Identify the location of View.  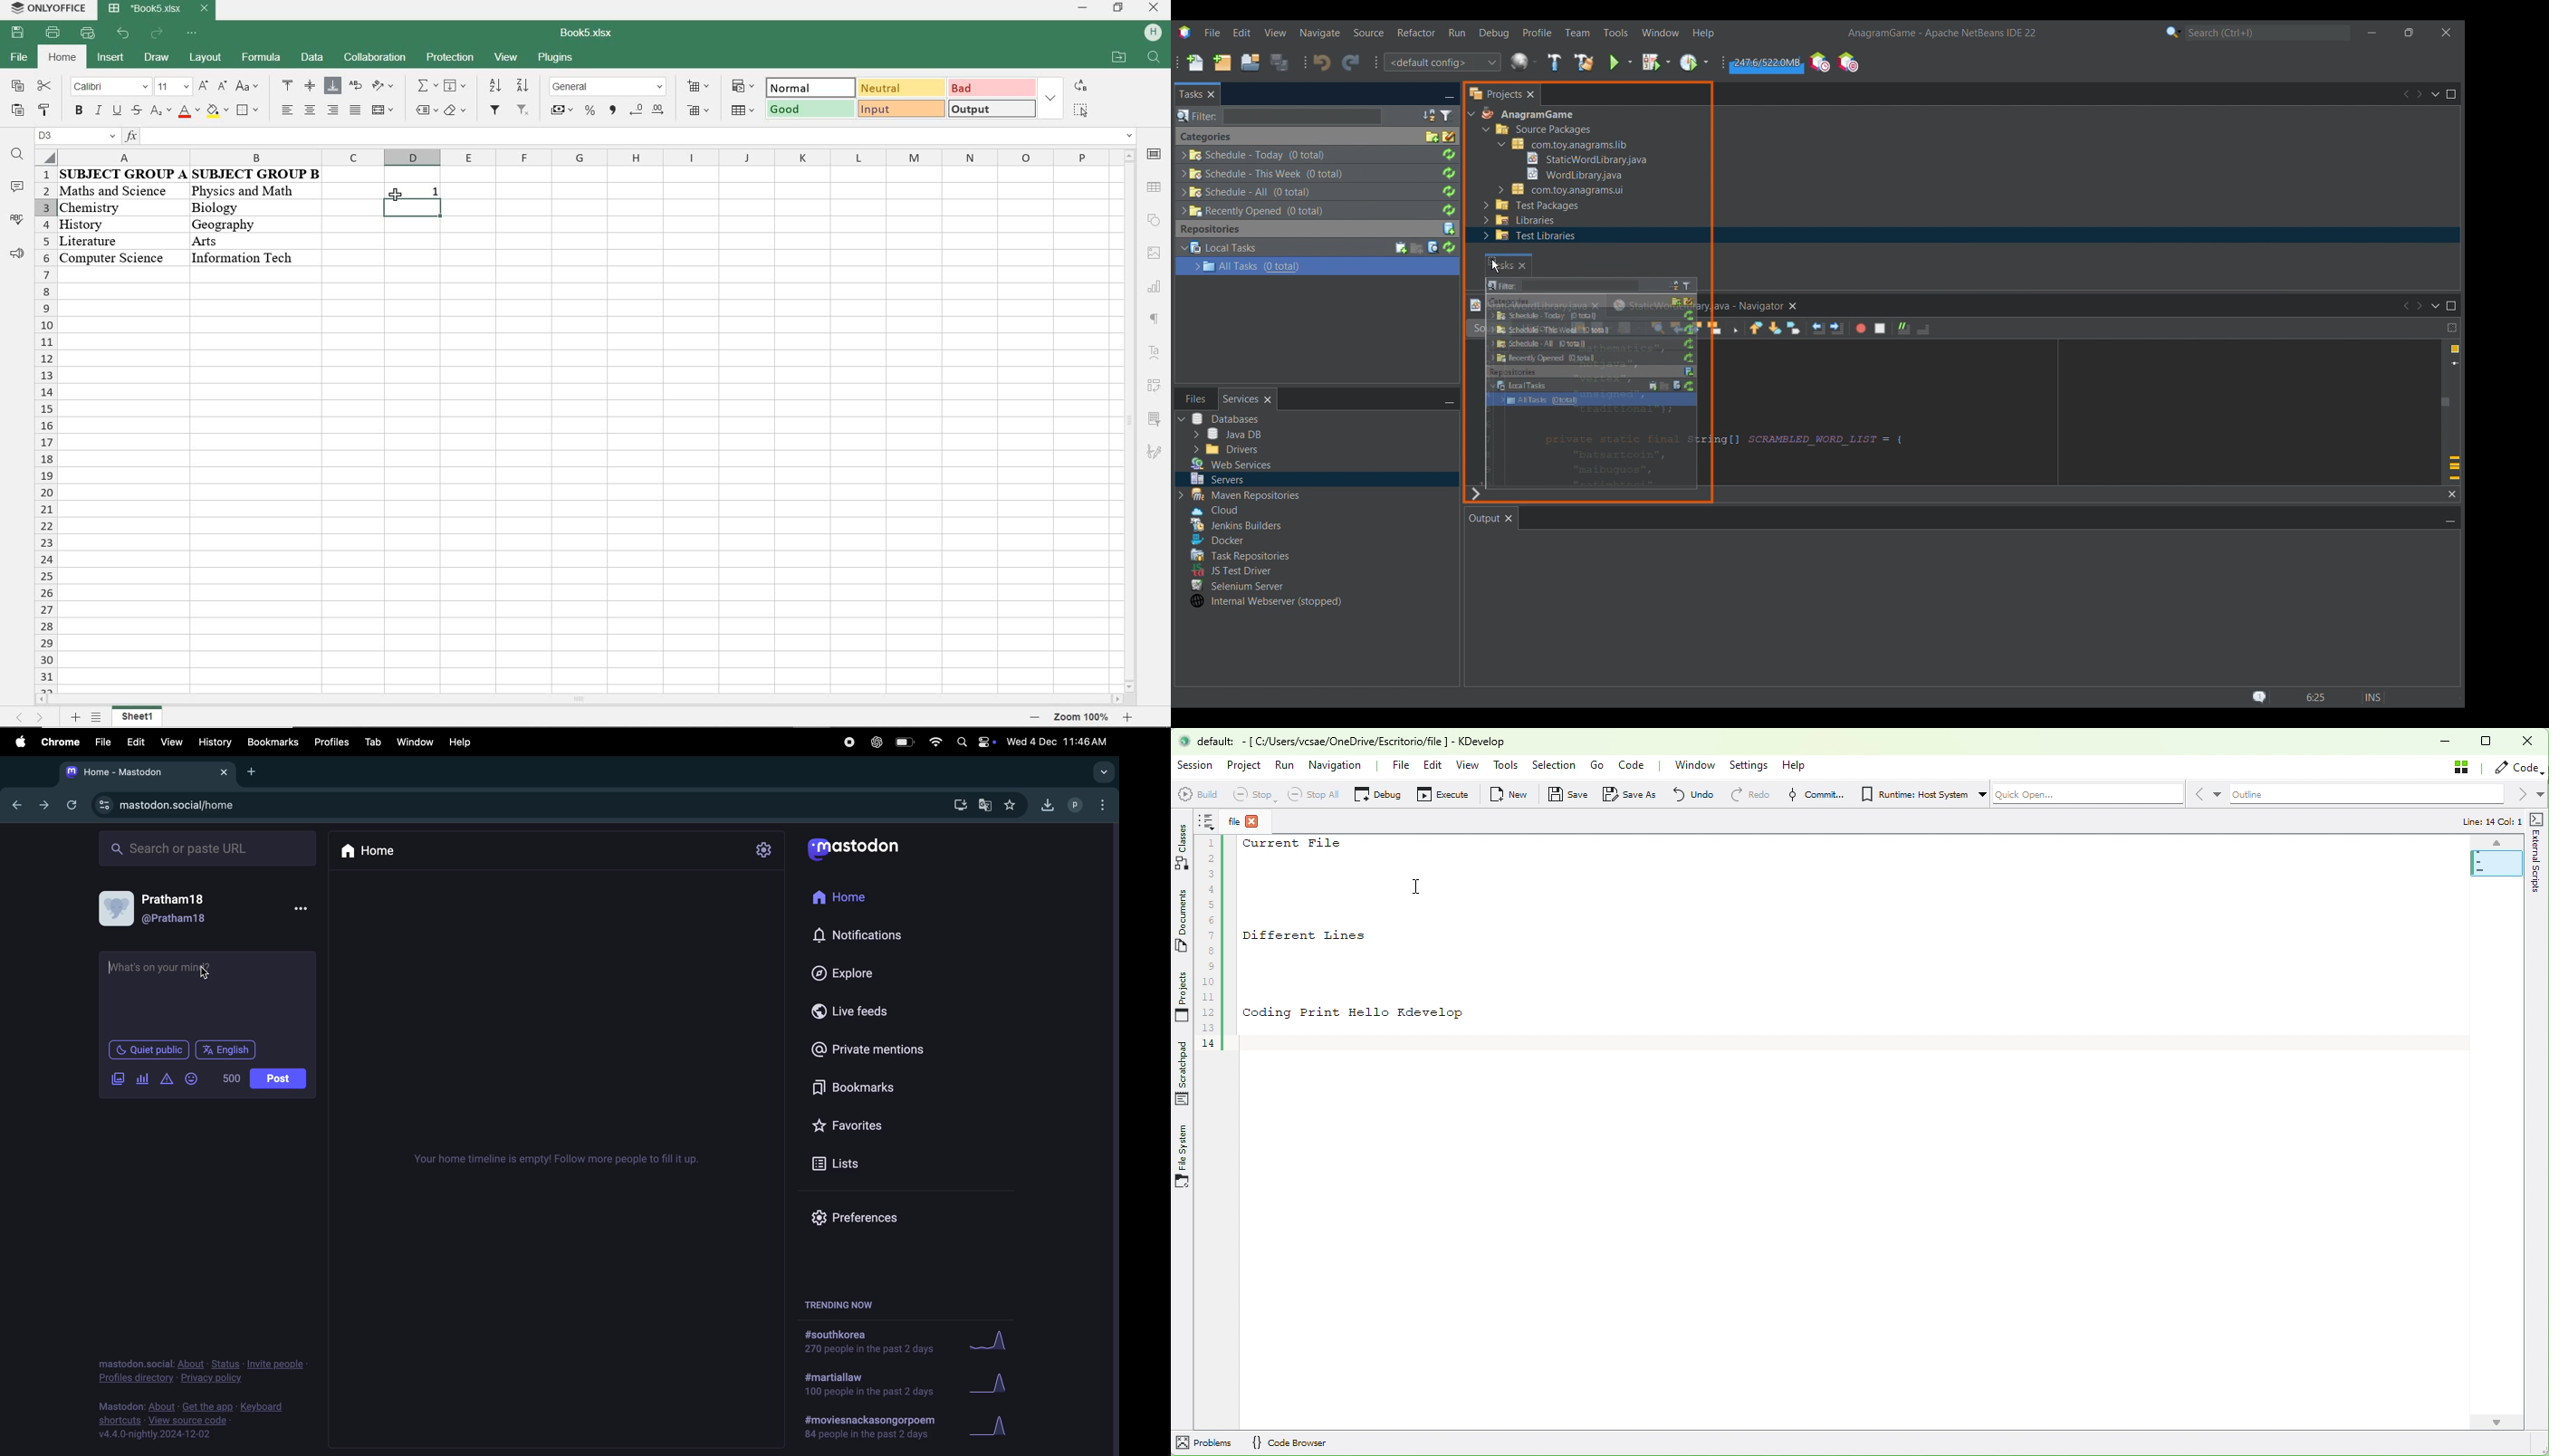
(172, 742).